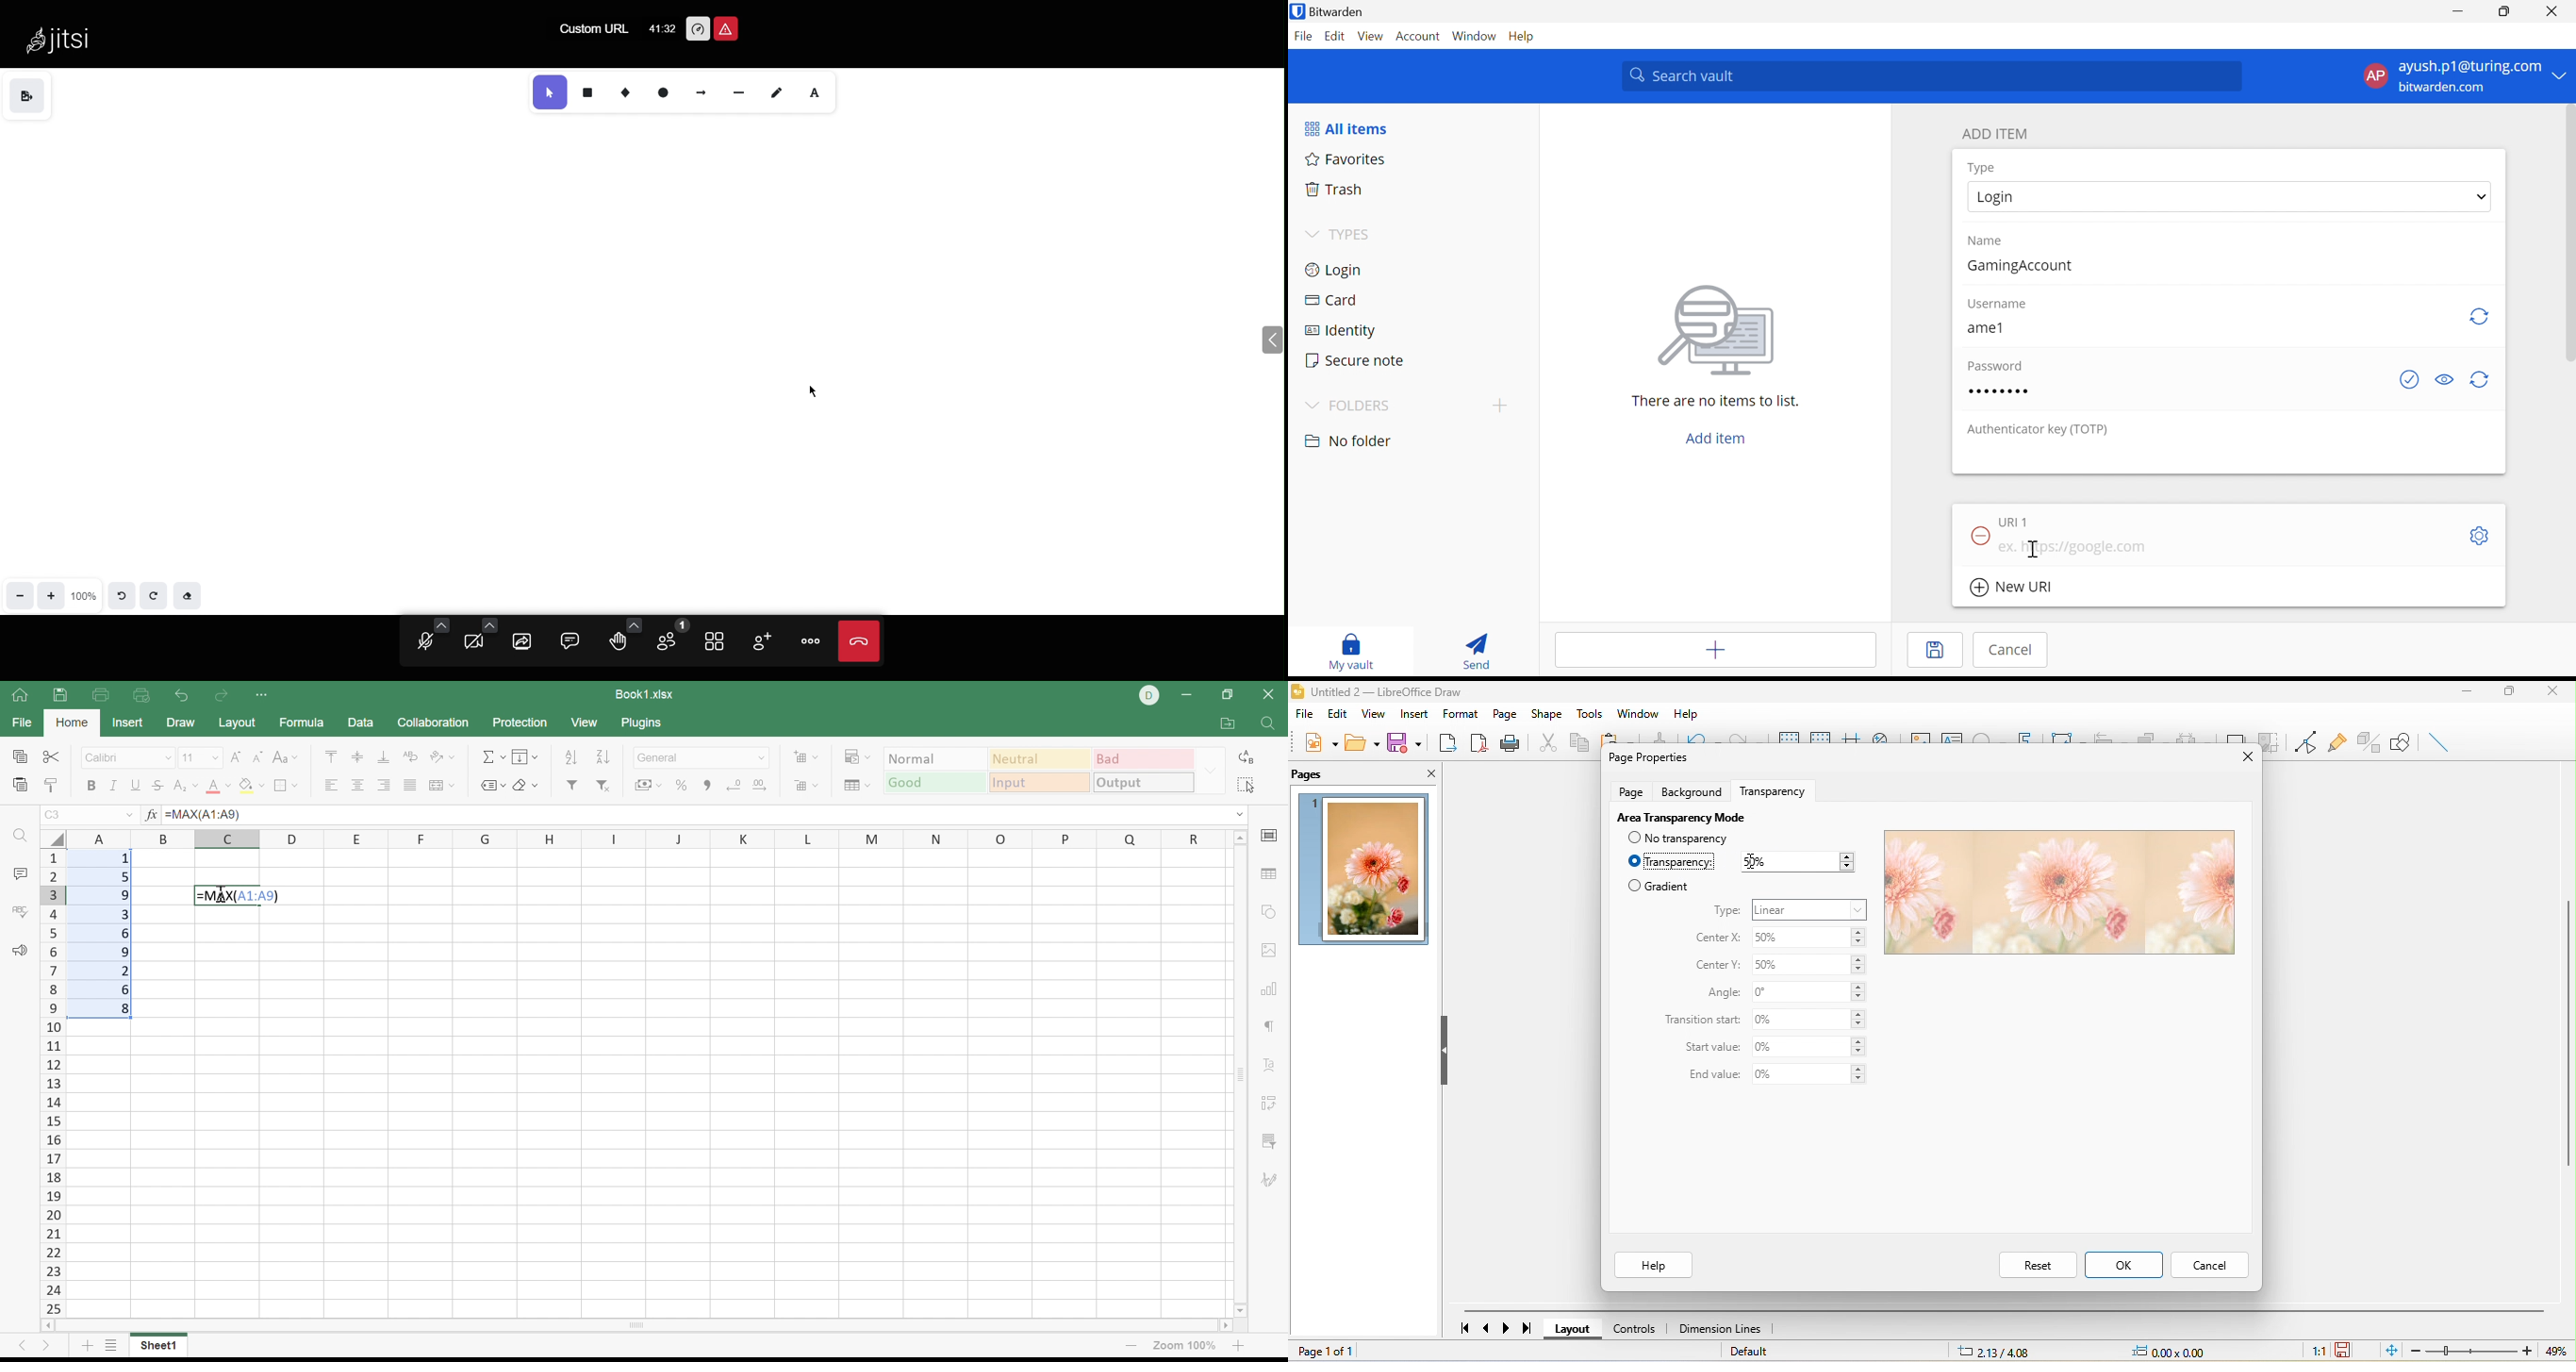  I want to click on There are no items to list., so click(1715, 403).